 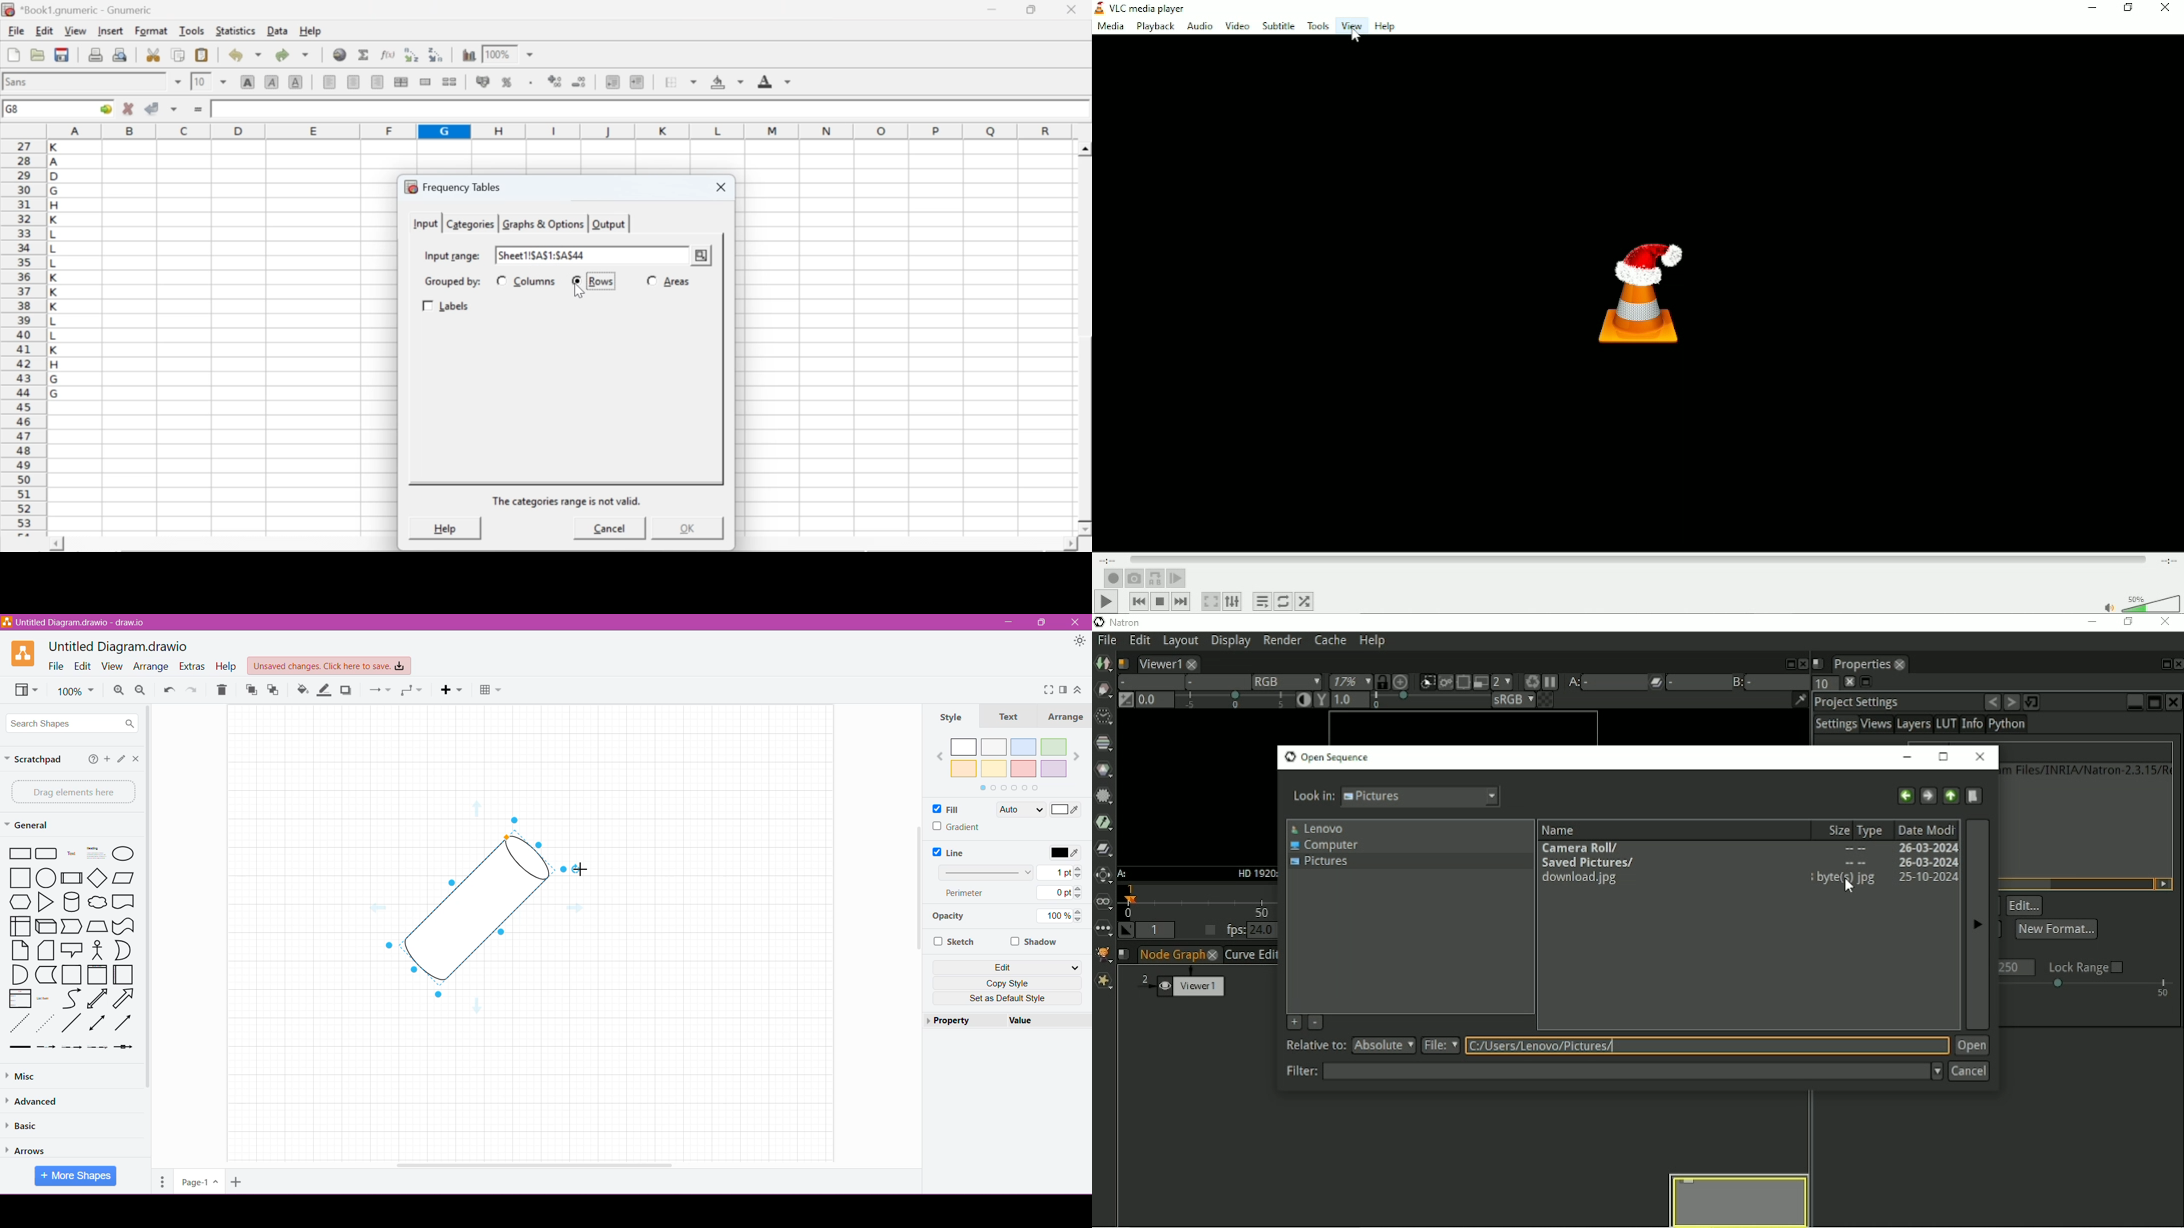 I want to click on View, so click(x=113, y=666).